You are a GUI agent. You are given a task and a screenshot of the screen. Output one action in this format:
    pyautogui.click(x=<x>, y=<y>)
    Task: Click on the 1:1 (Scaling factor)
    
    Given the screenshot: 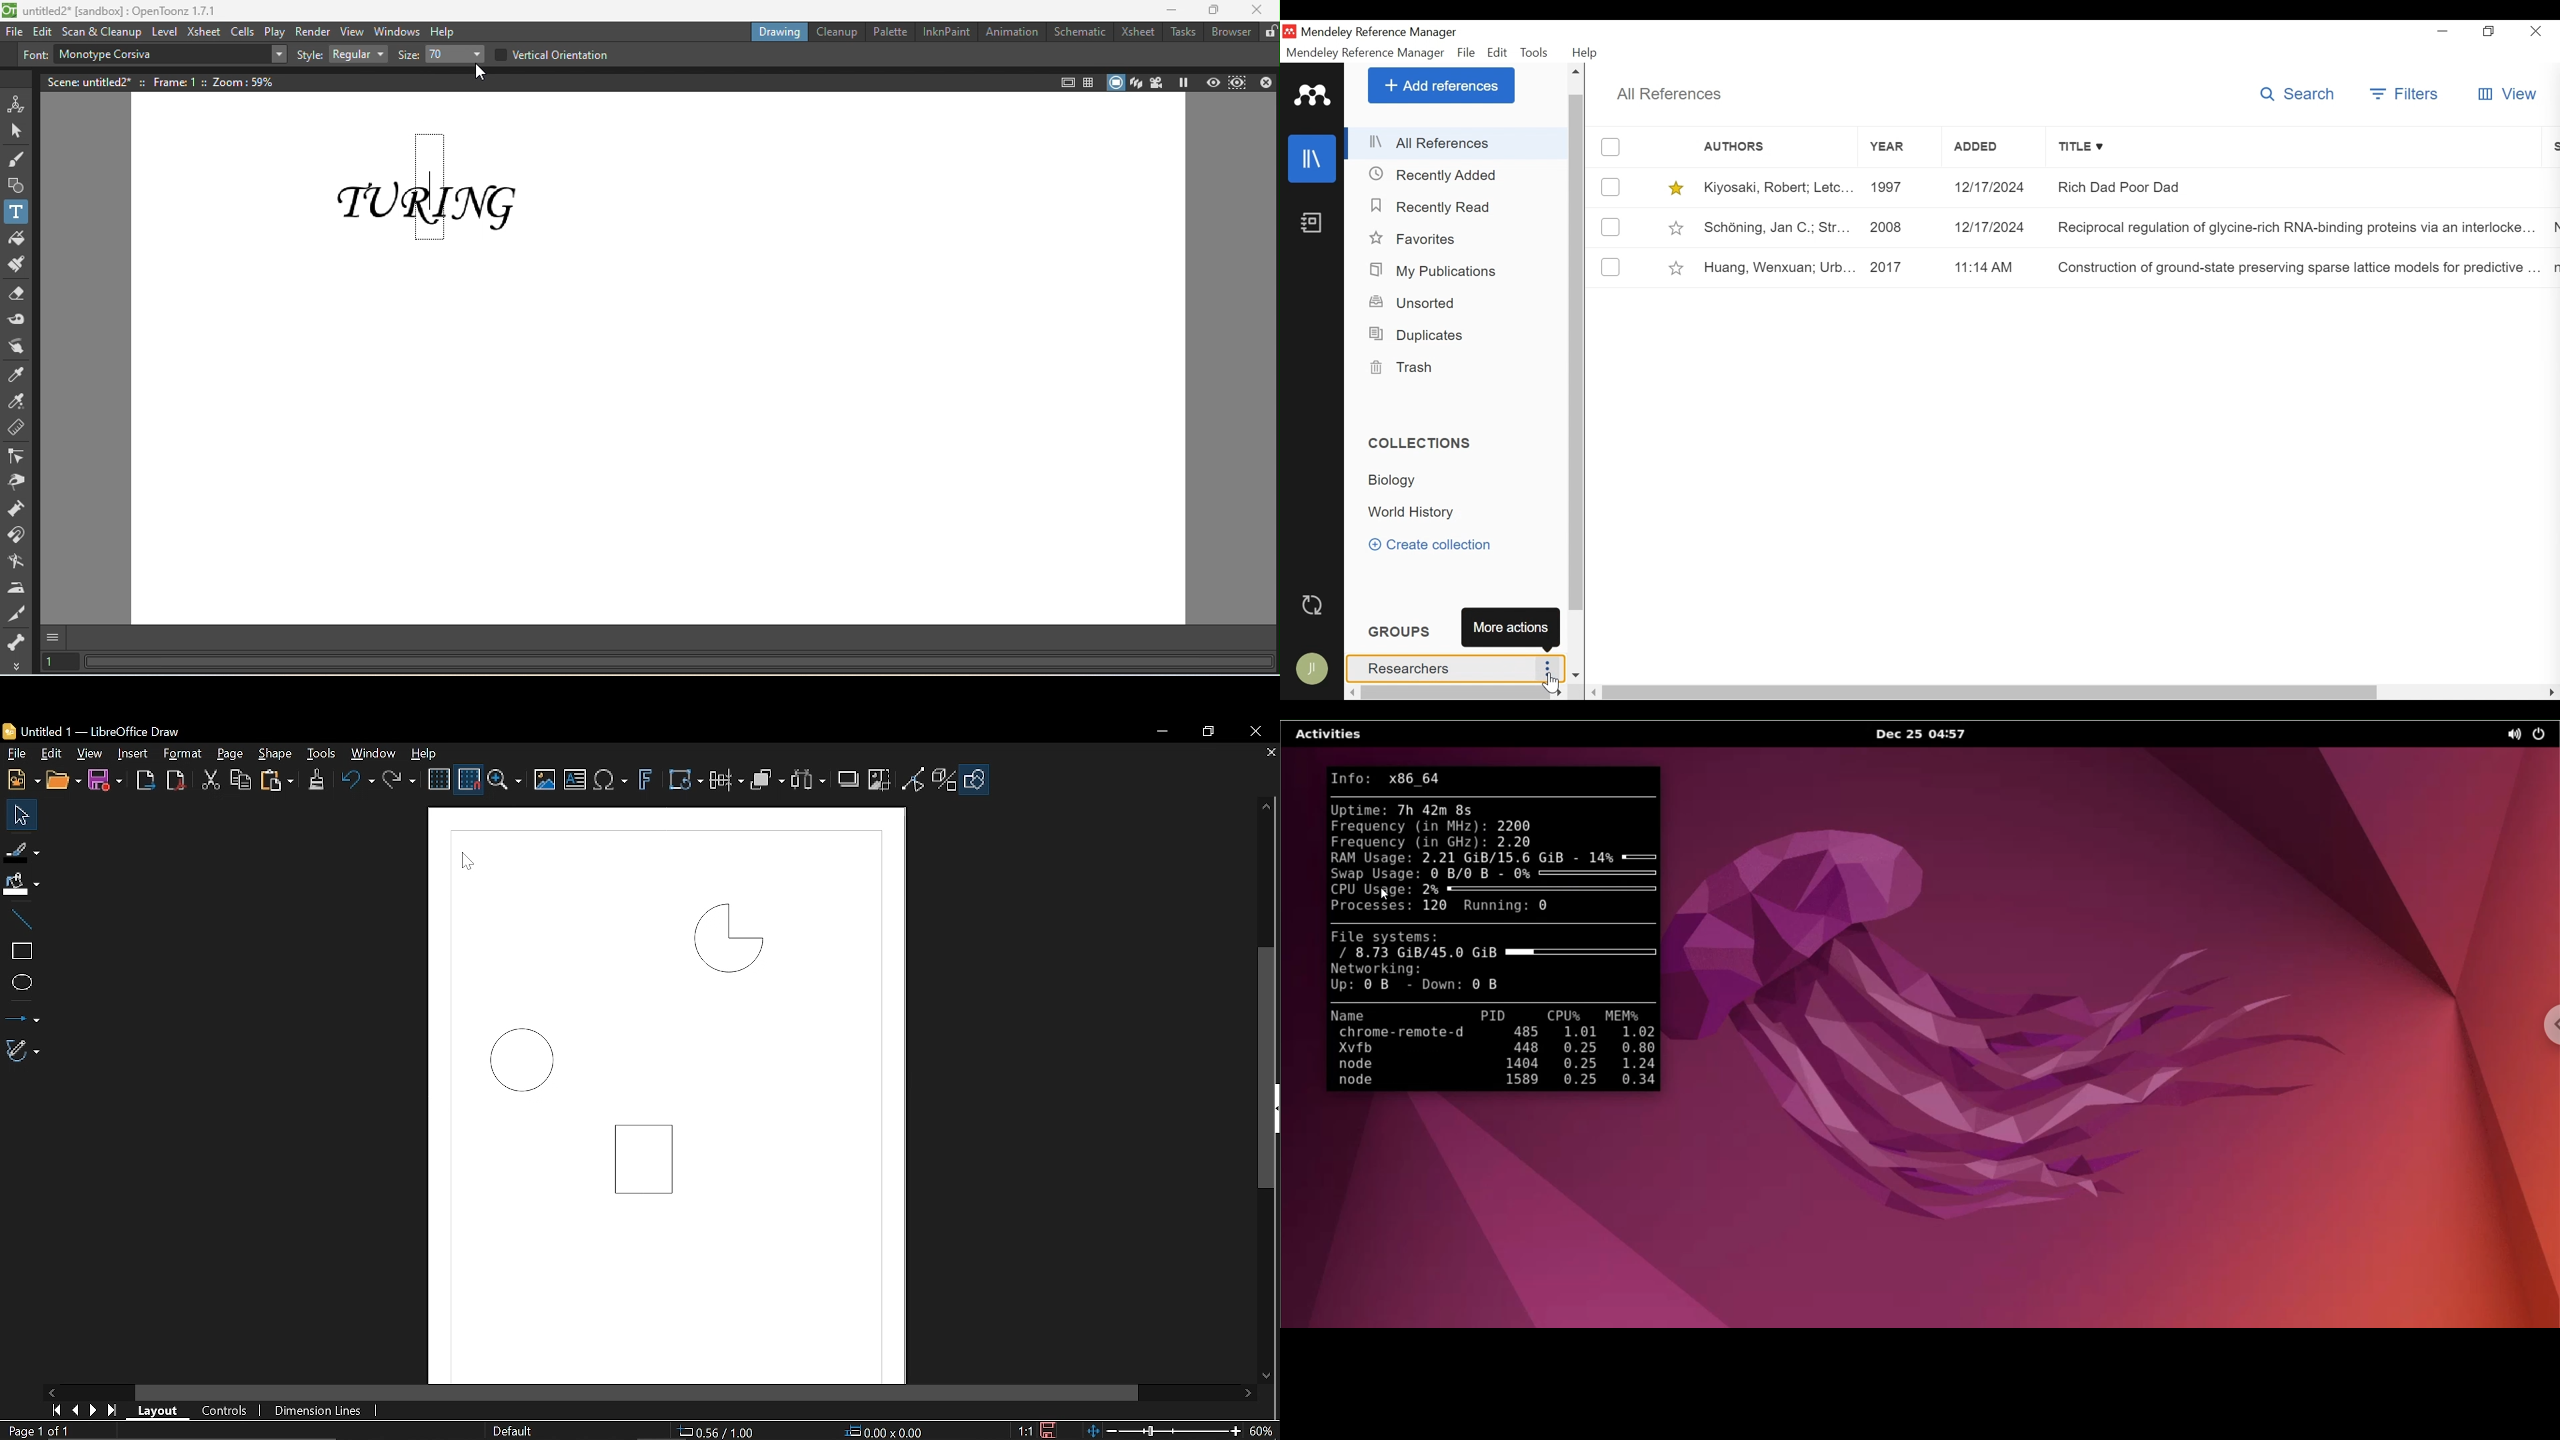 What is the action you would take?
    pyautogui.click(x=1024, y=1429)
    